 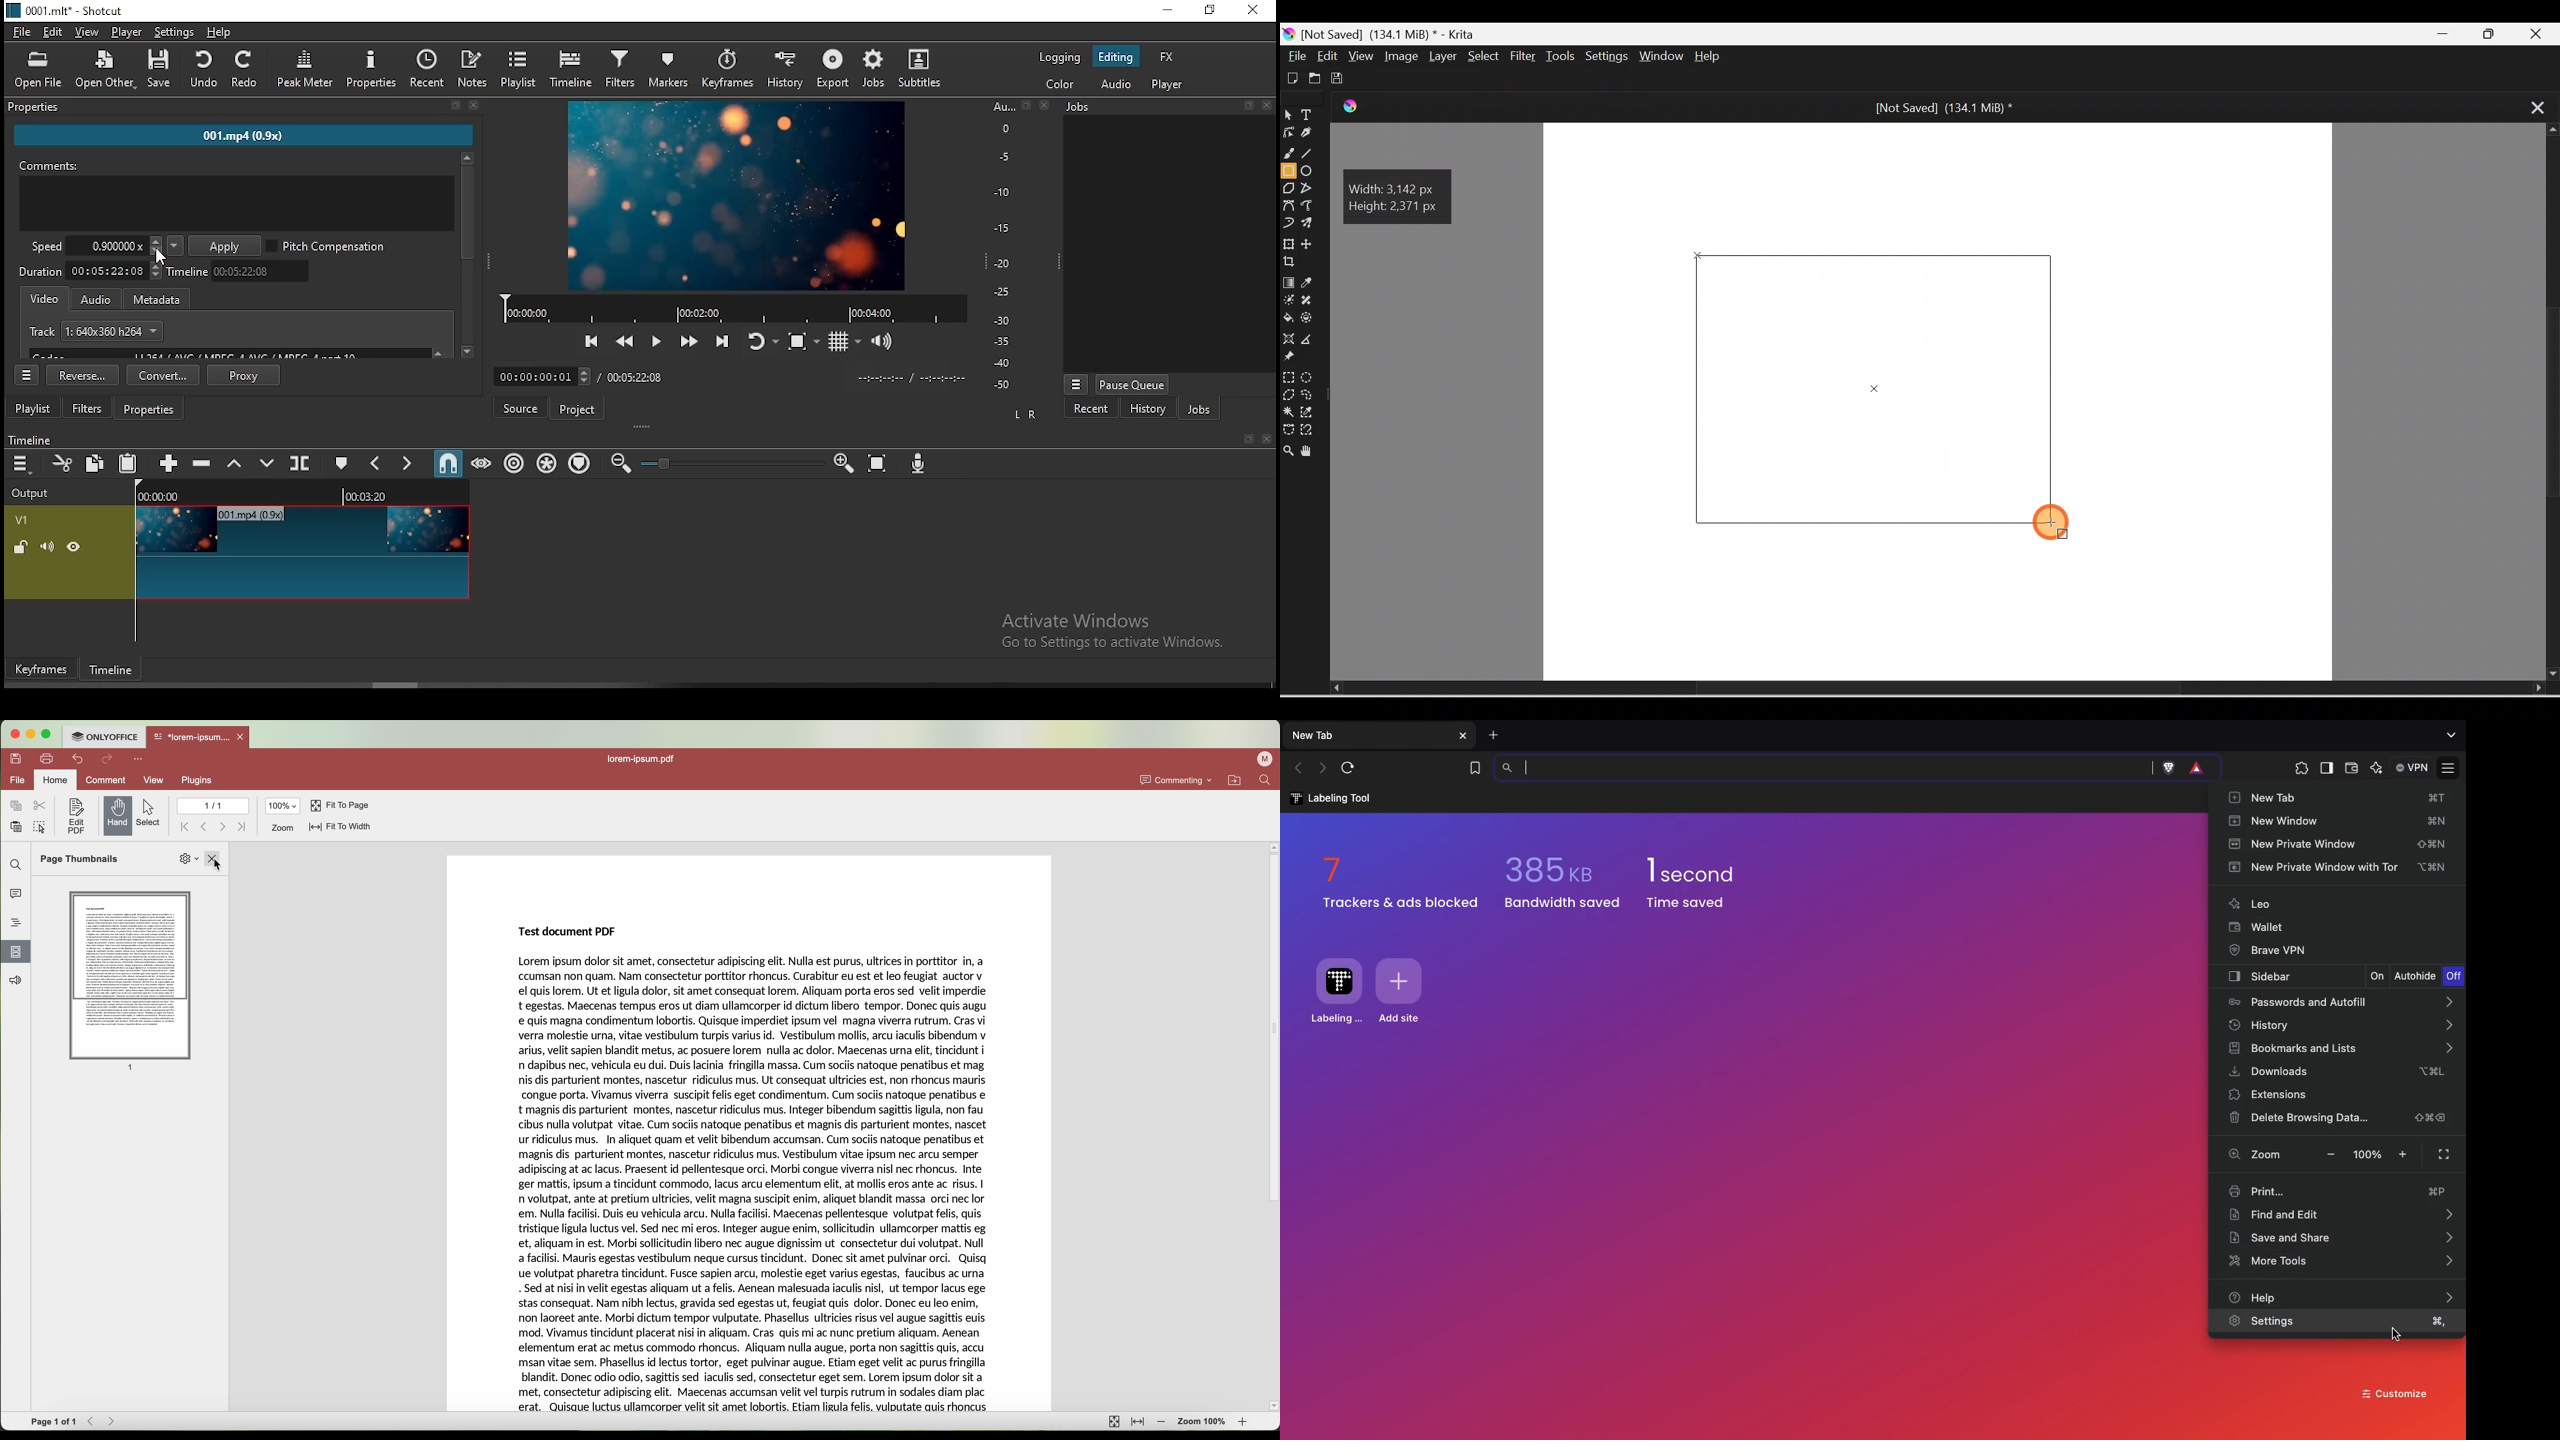 What do you see at coordinates (877, 462) in the screenshot?
I see `zoom timeline to fit` at bounding box center [877, 462].